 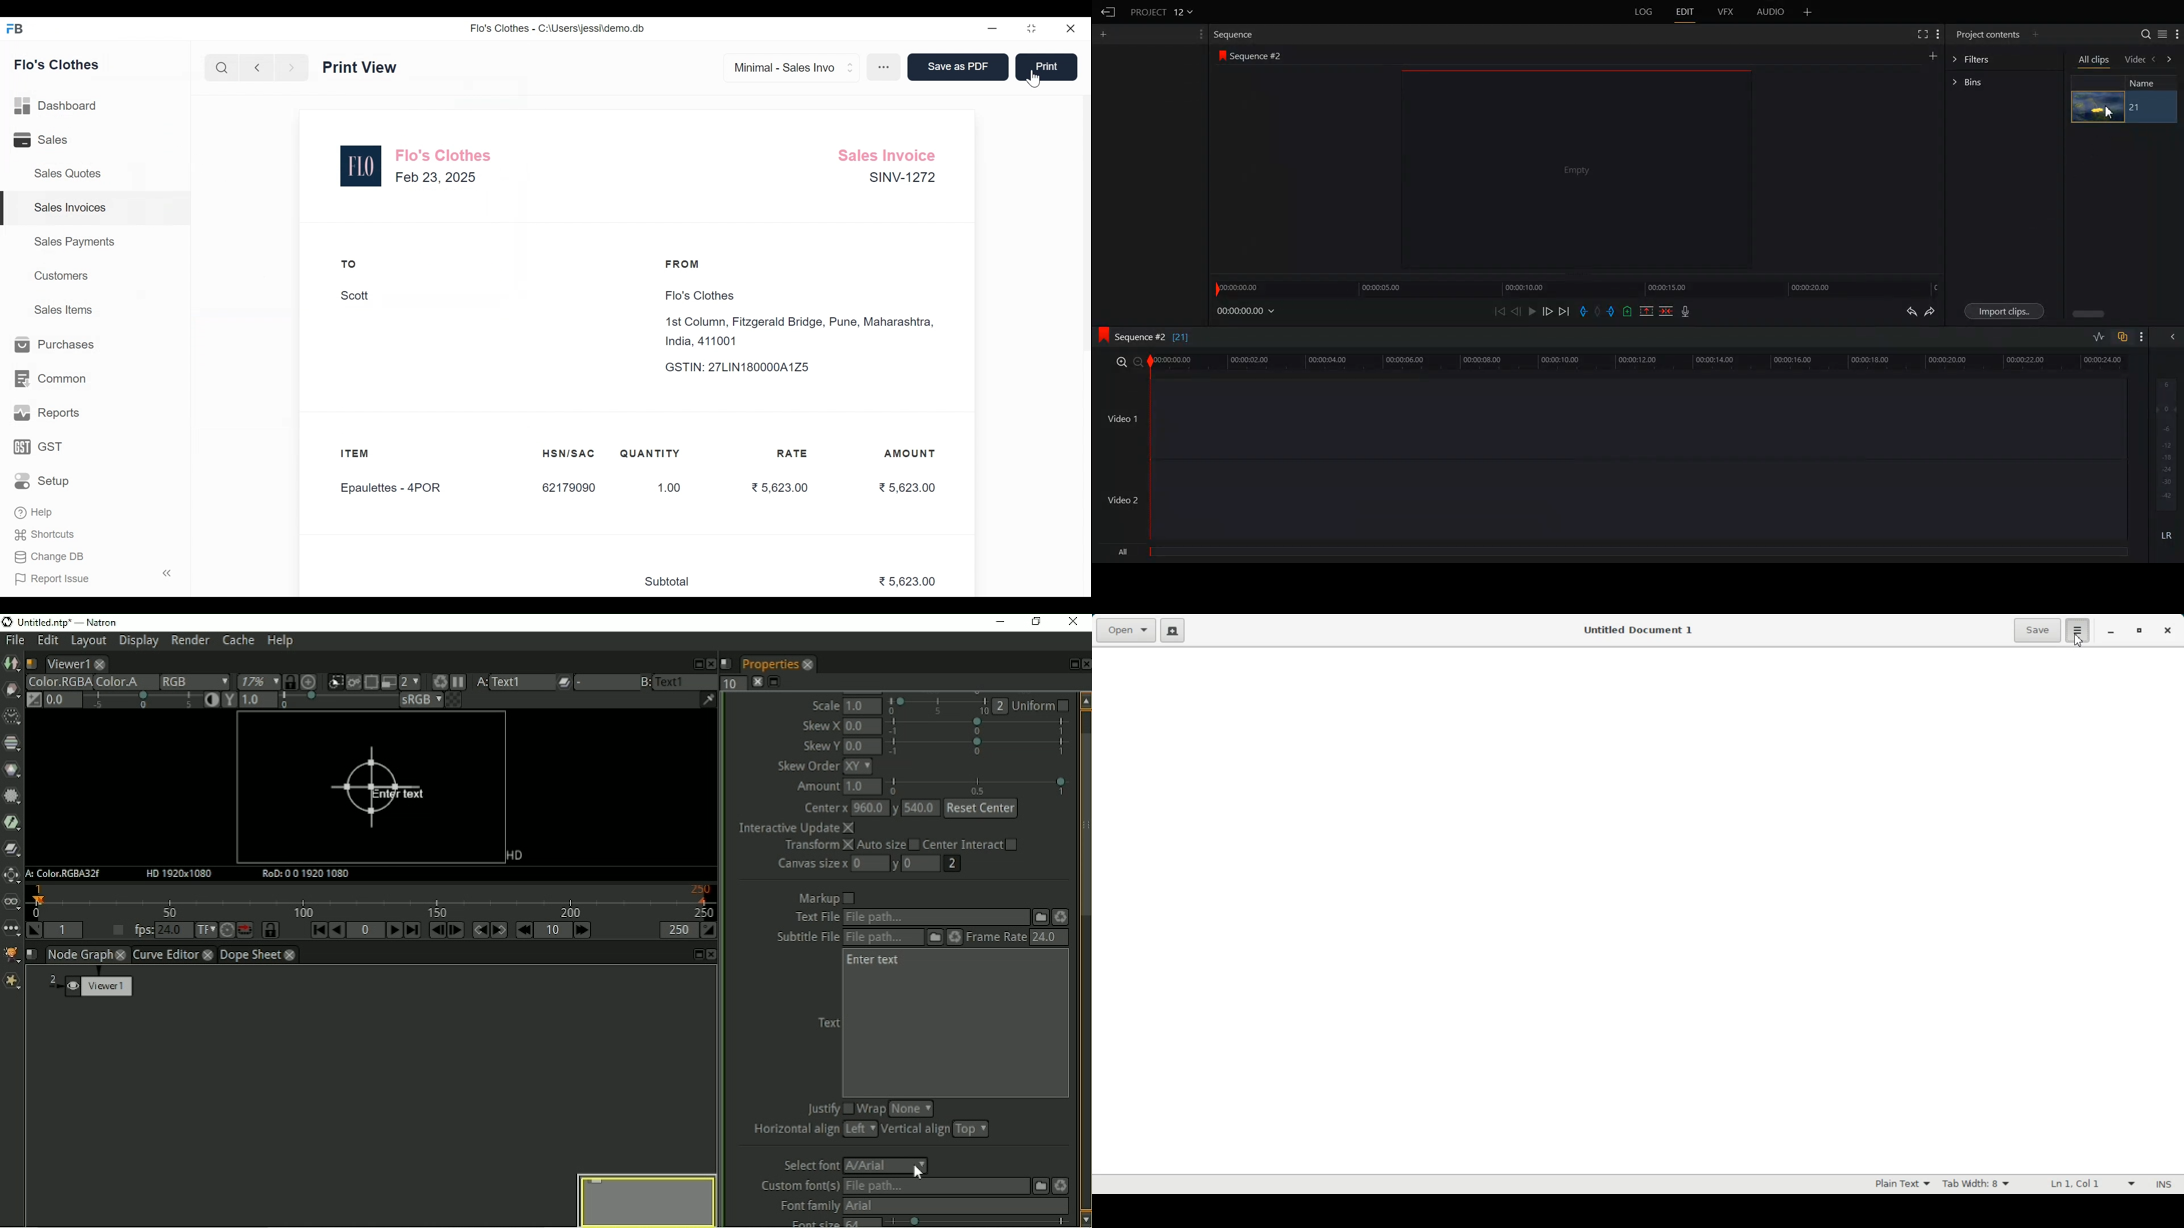 I want to click on Audio output in Db, so click(x=2166, y=443).